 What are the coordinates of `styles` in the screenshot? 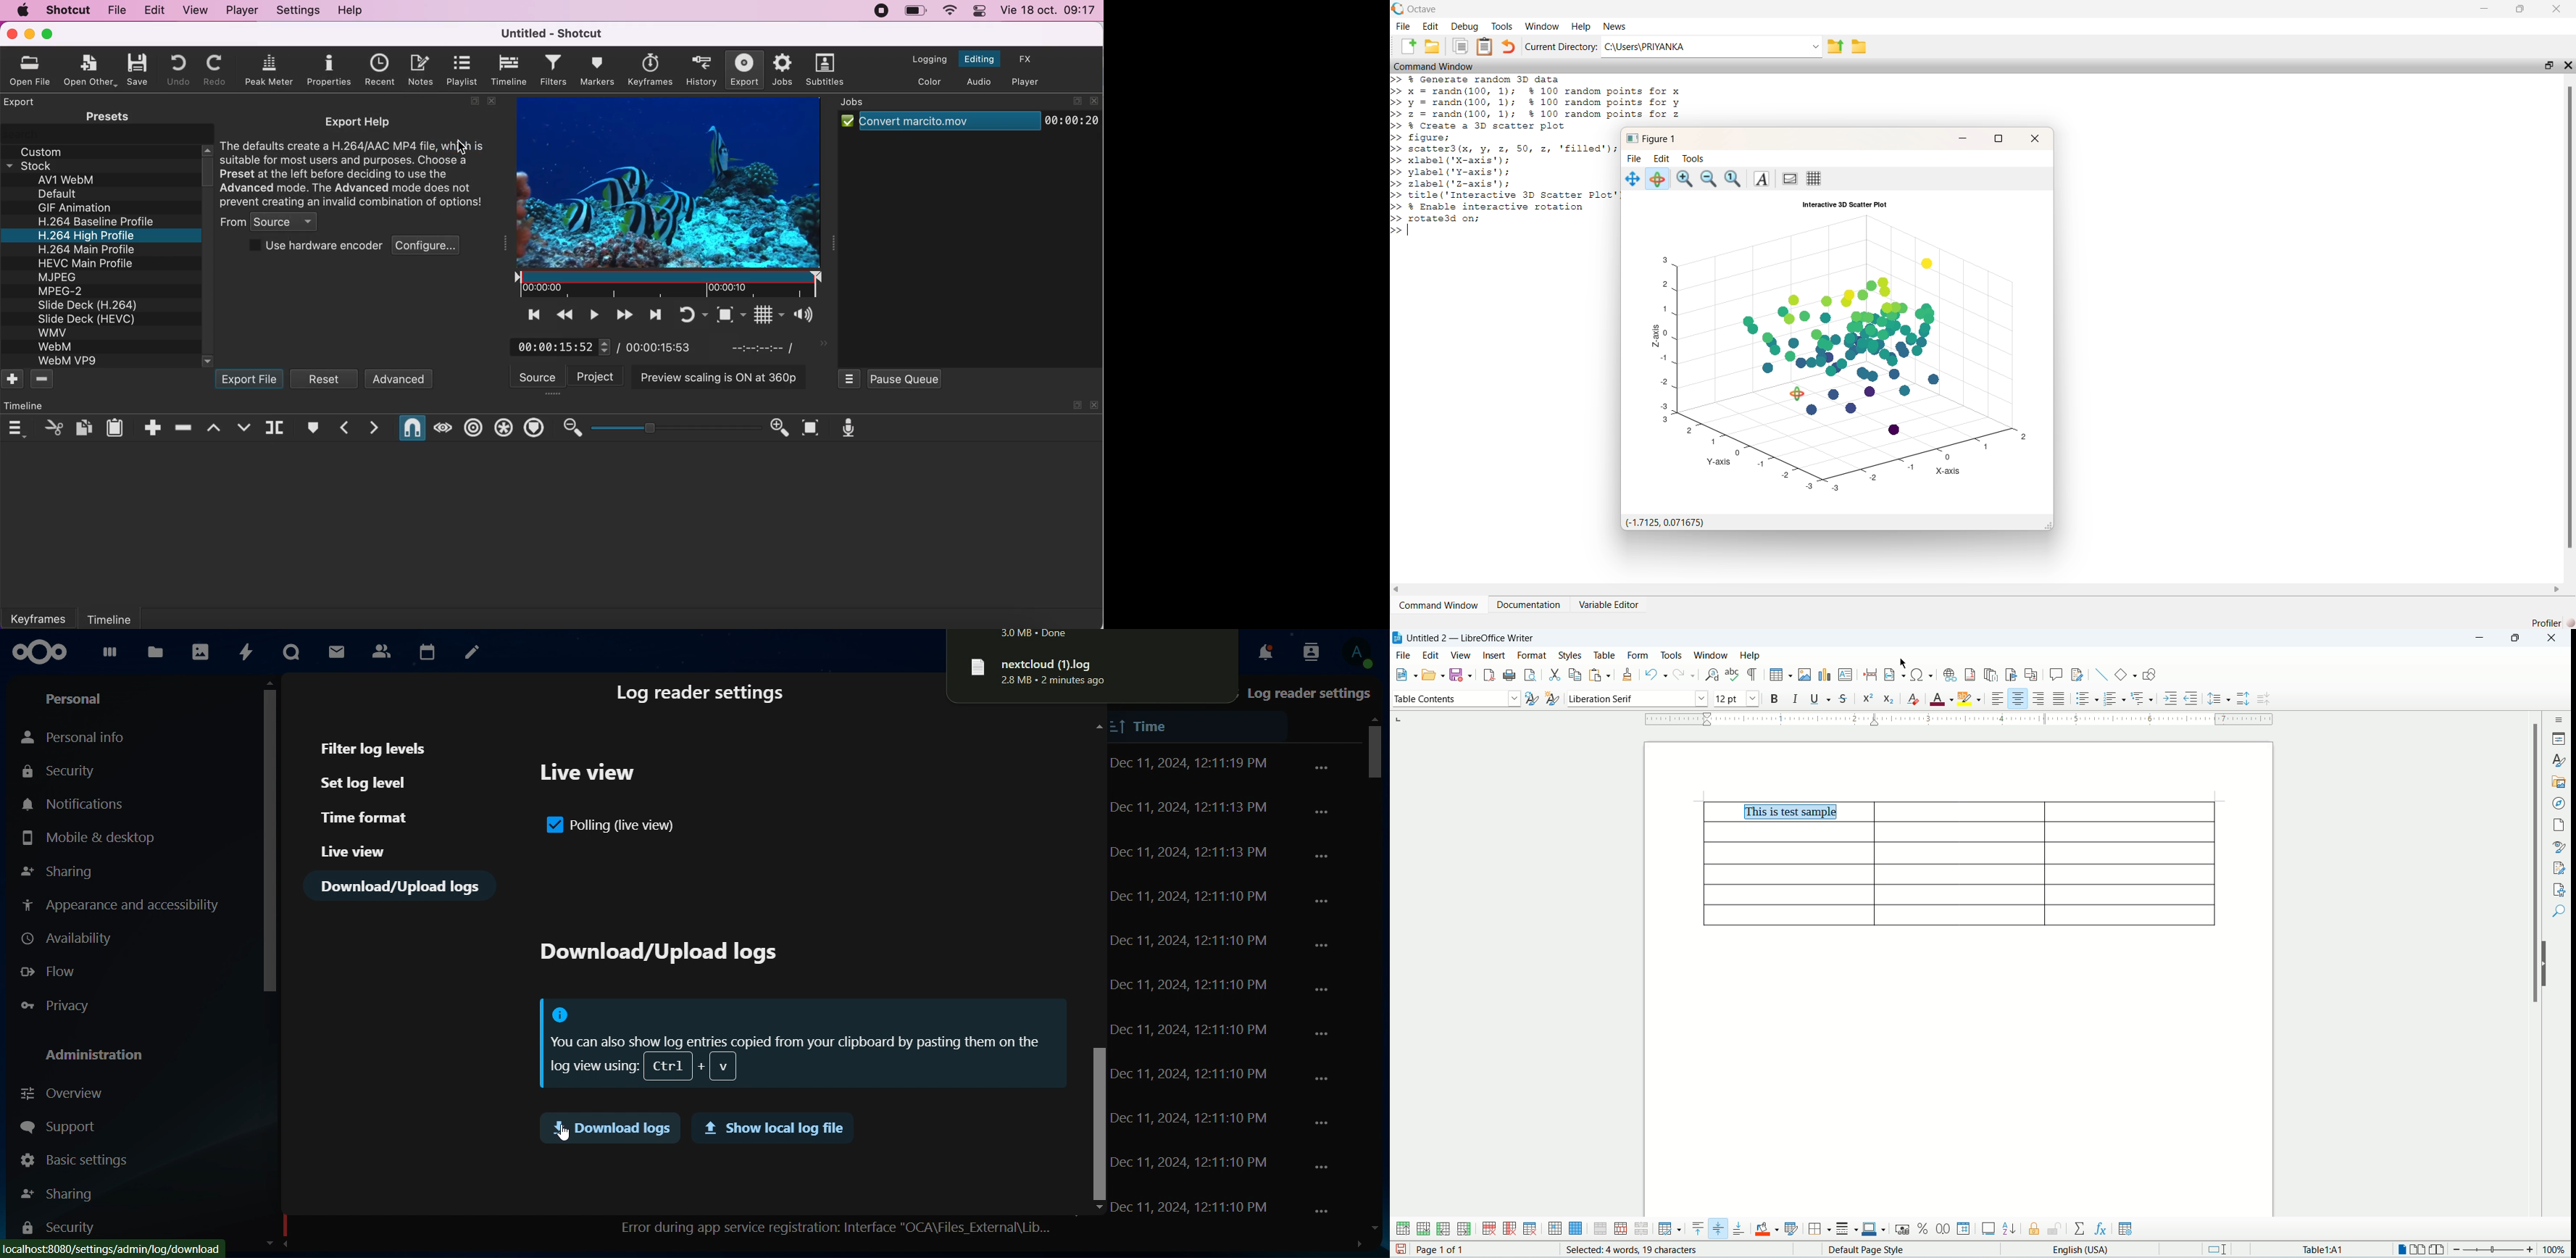 It's located at (1573, 654).